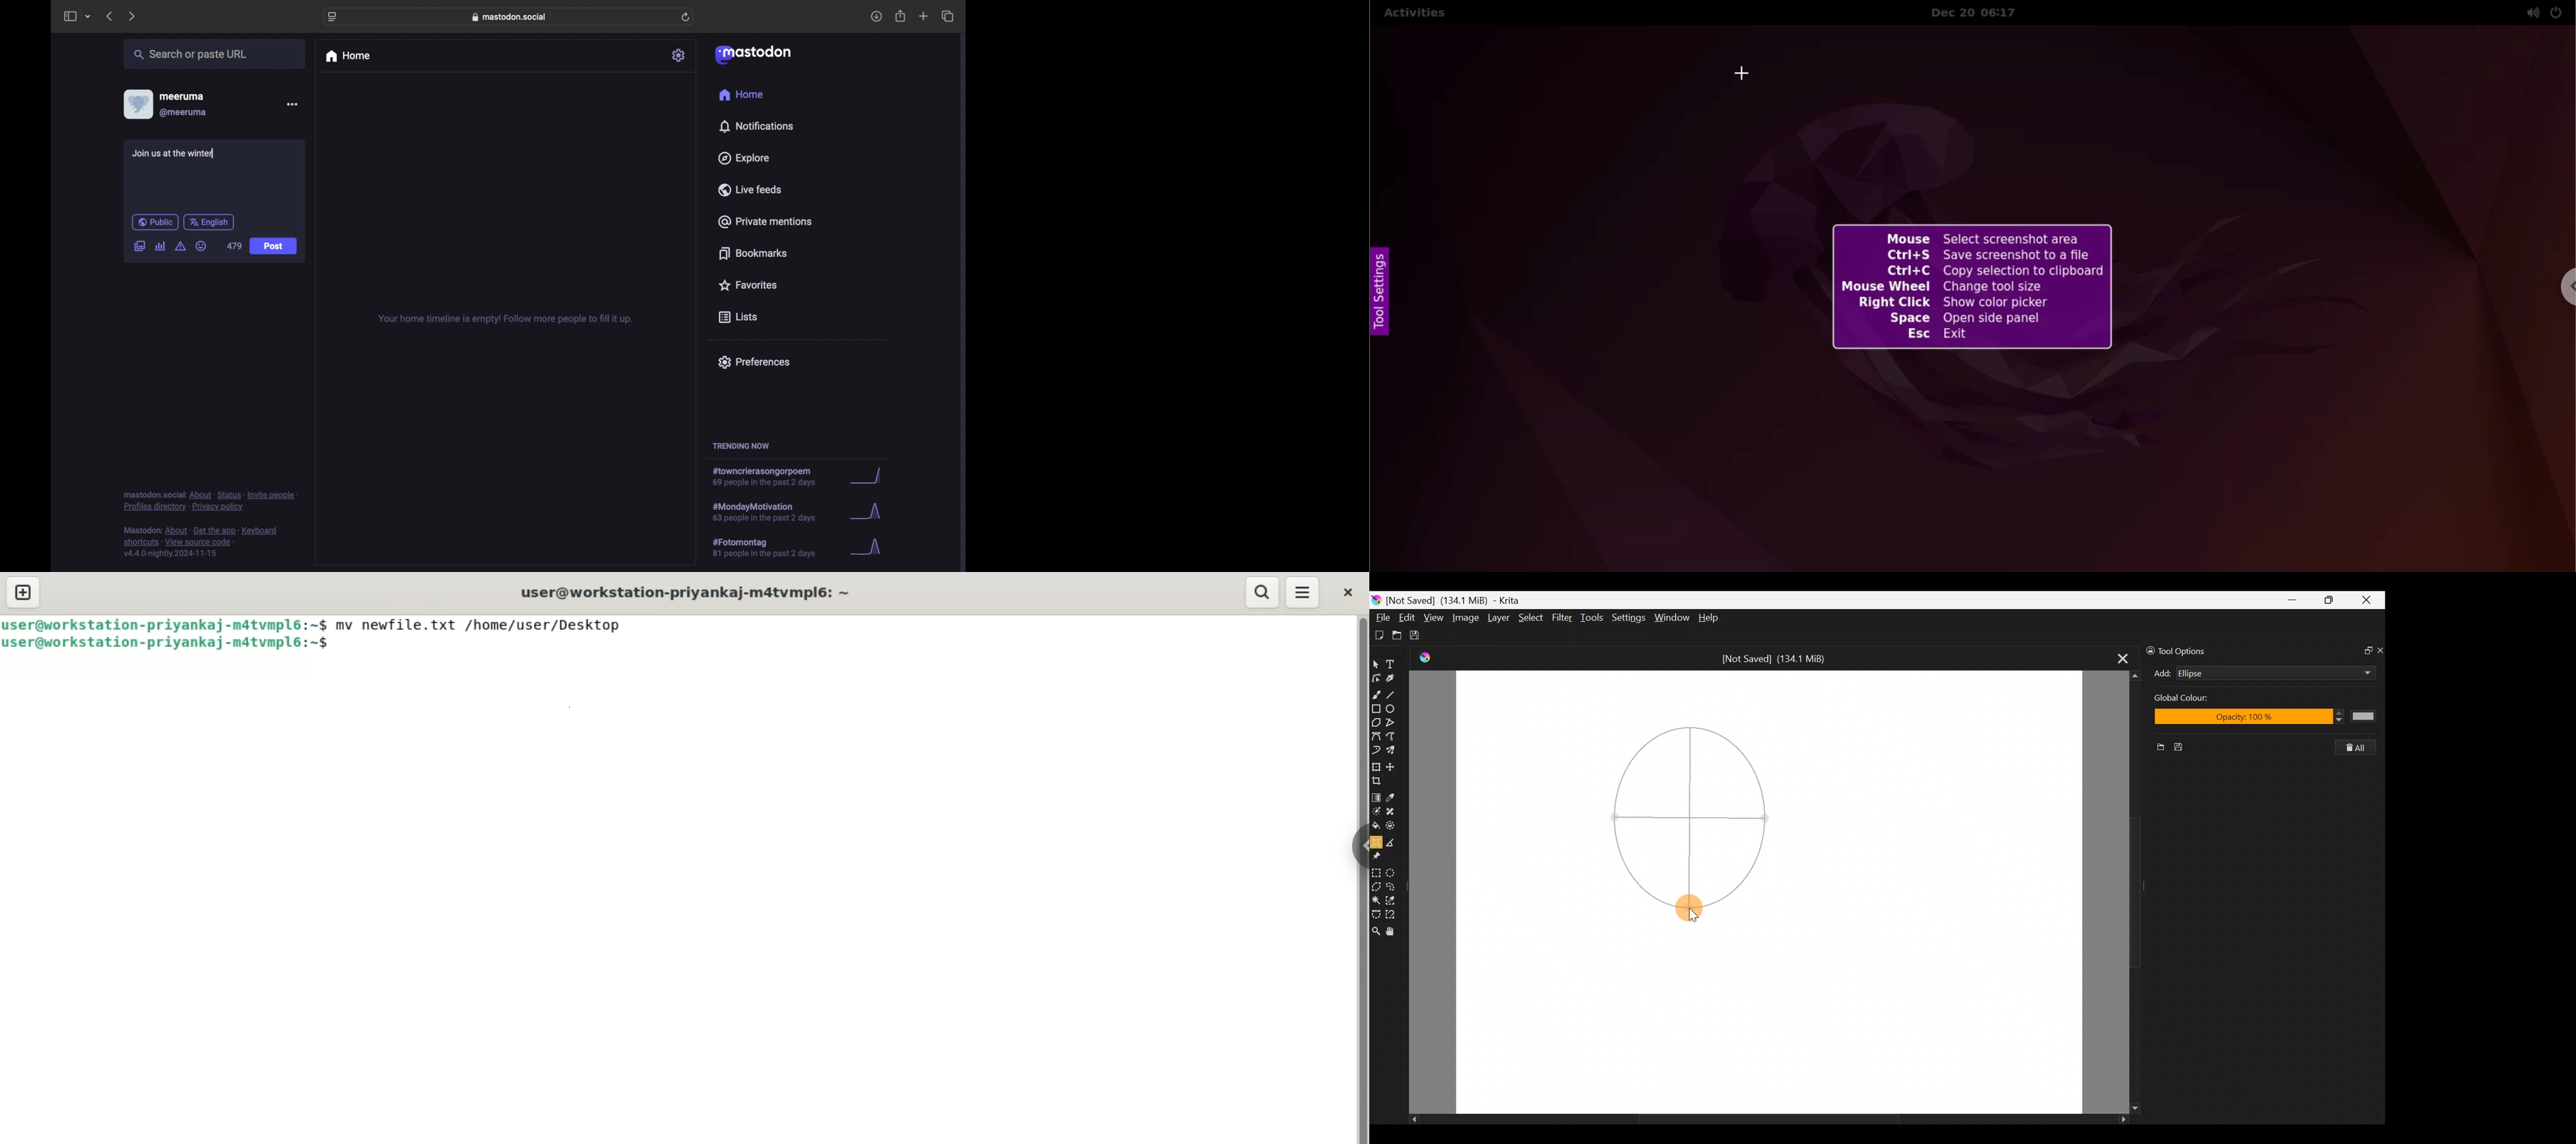  Describe the element at coordinates (1674, 616) in the screenshot. I see `Window` at that location.